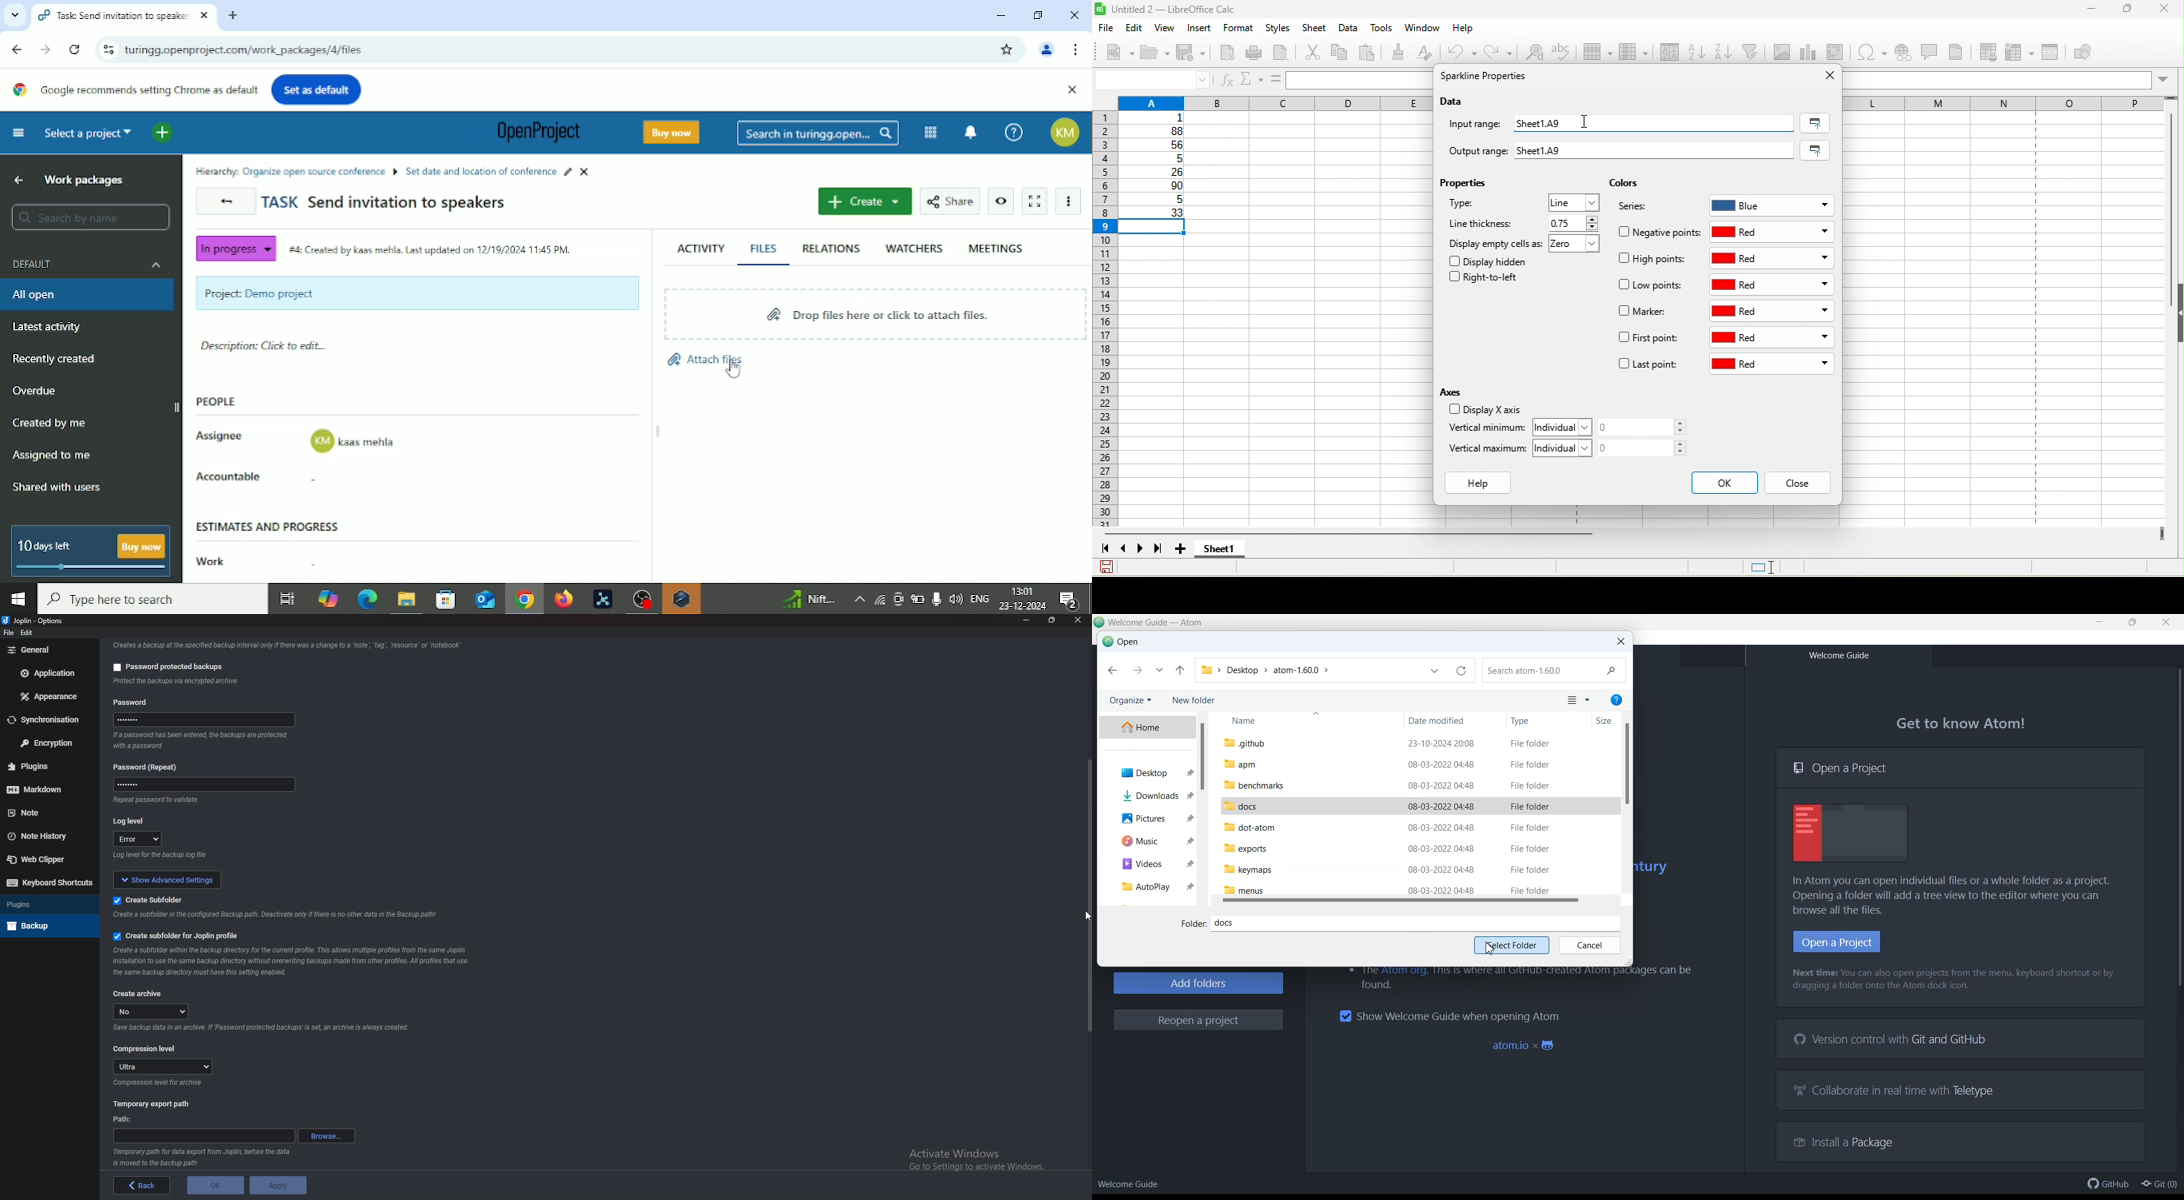 This screenshot has width=2184, height=1204. I want to click on close, so click(1825, 76).